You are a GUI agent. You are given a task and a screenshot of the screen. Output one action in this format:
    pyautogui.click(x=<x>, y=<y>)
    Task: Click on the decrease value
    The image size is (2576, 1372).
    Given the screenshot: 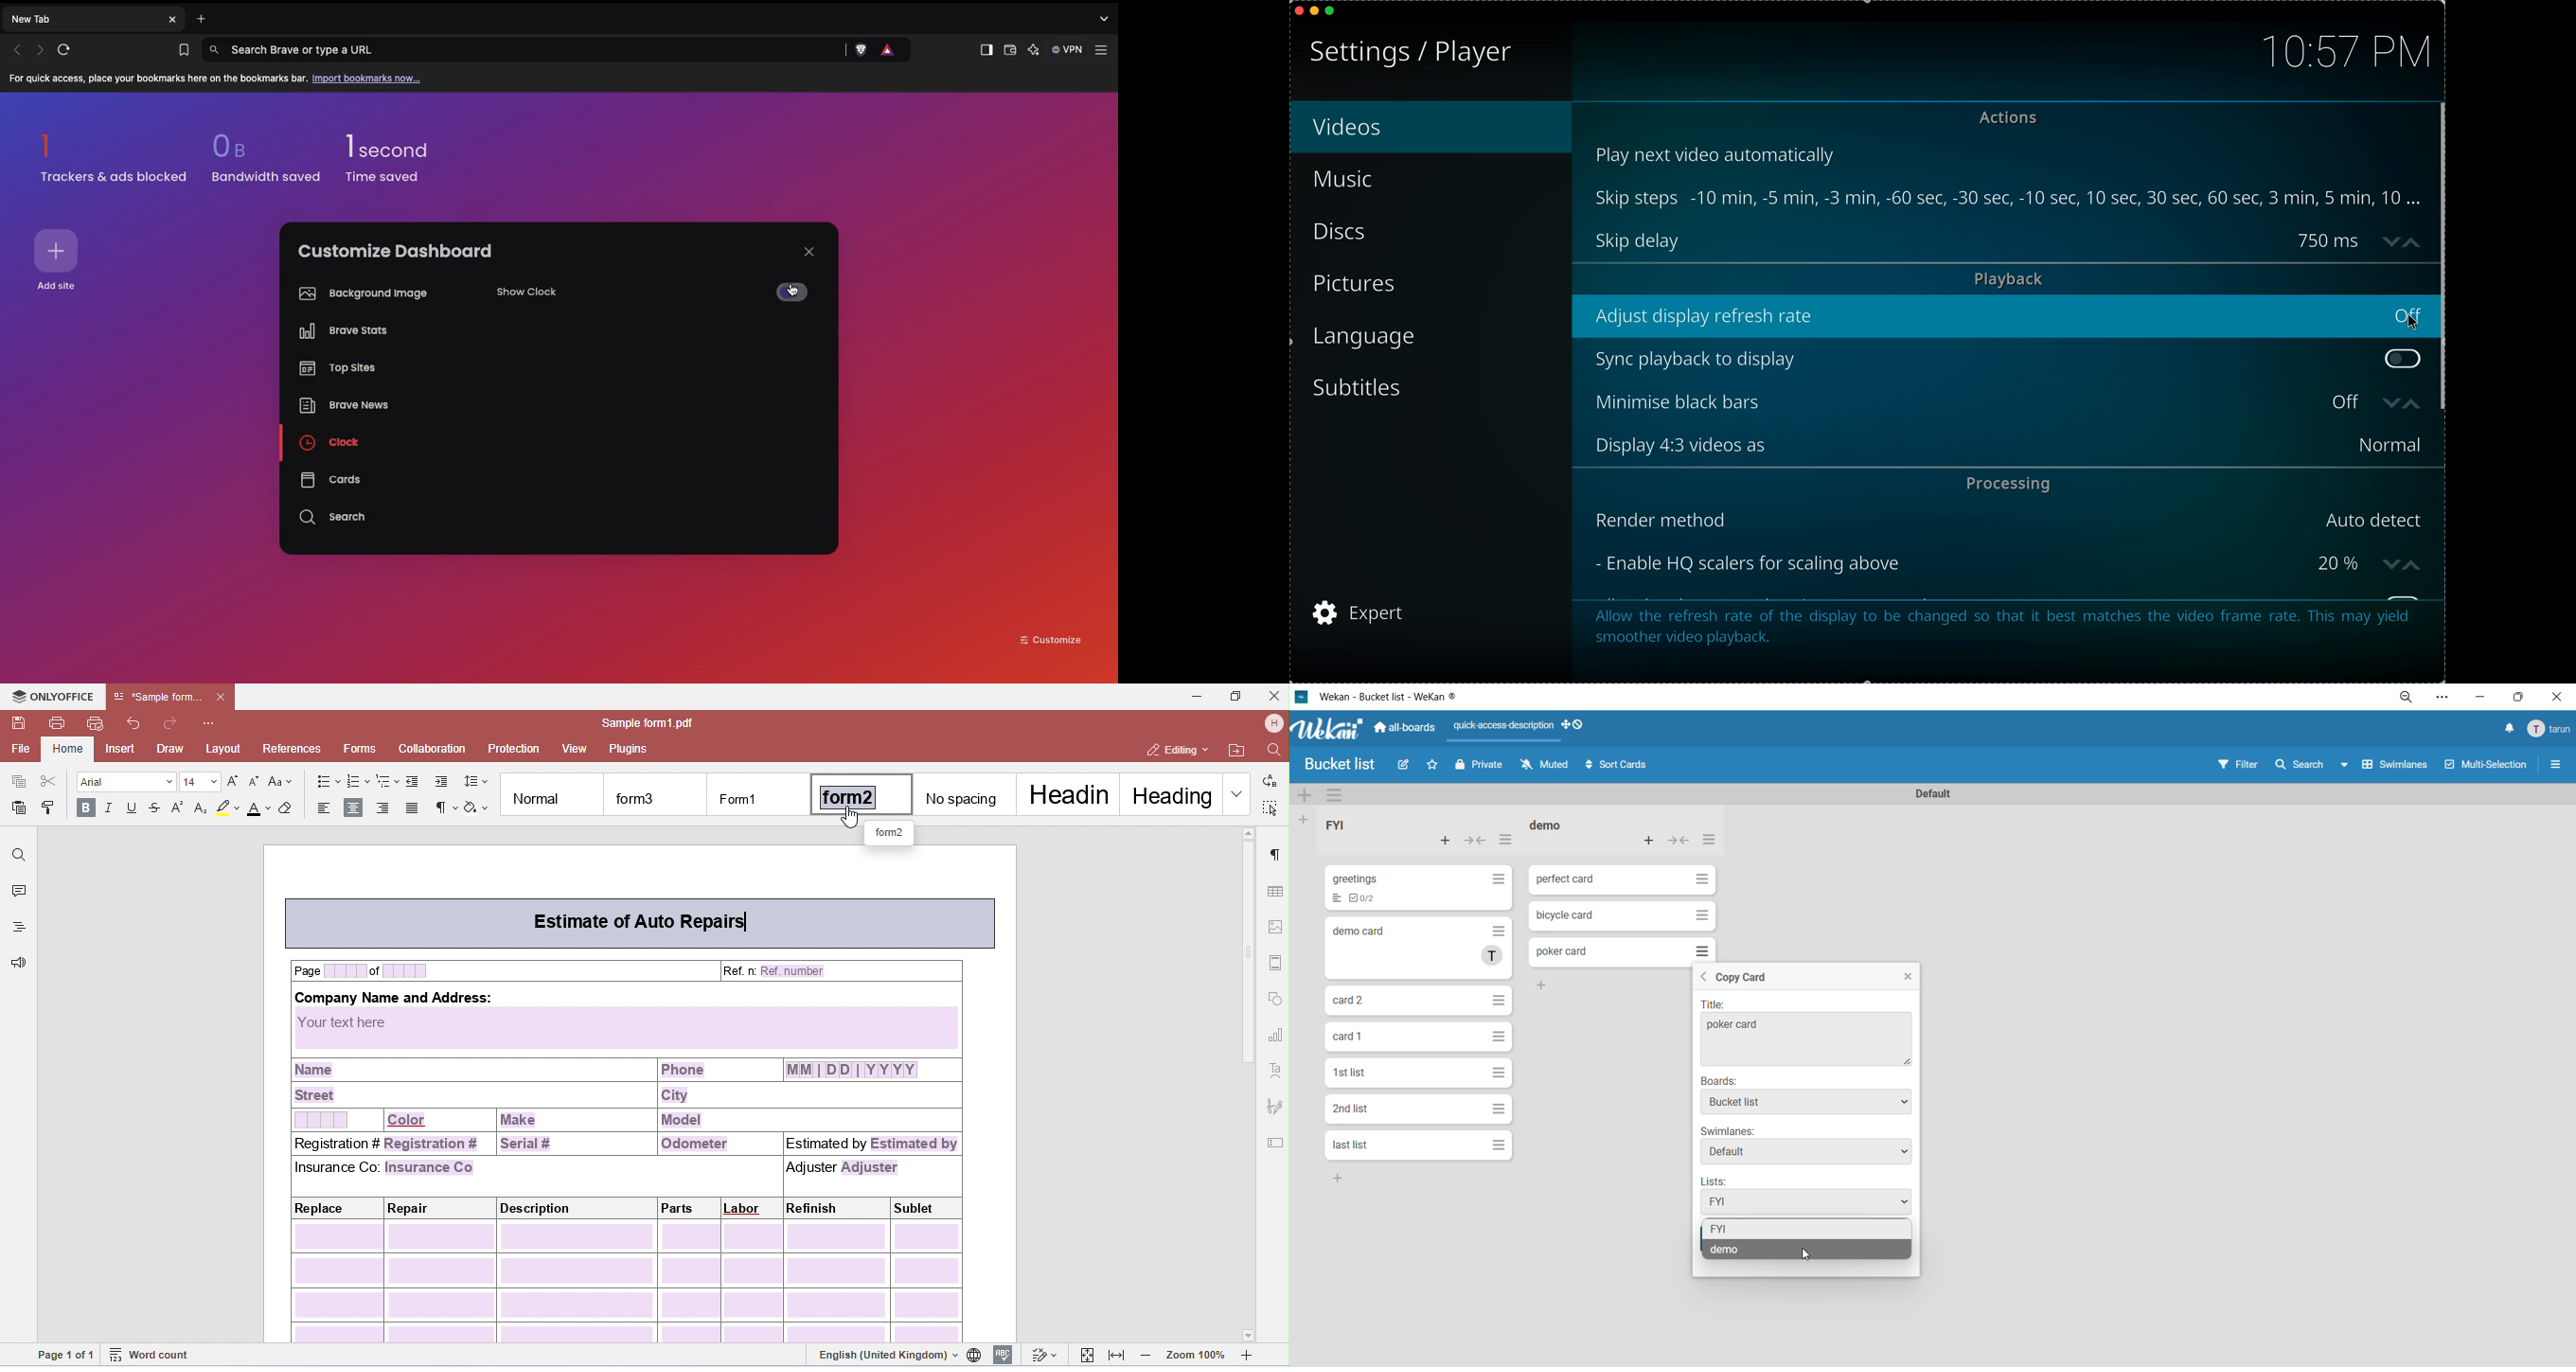 What is the action you would take?
    pyautogui.click(x=2390, y=399)
    